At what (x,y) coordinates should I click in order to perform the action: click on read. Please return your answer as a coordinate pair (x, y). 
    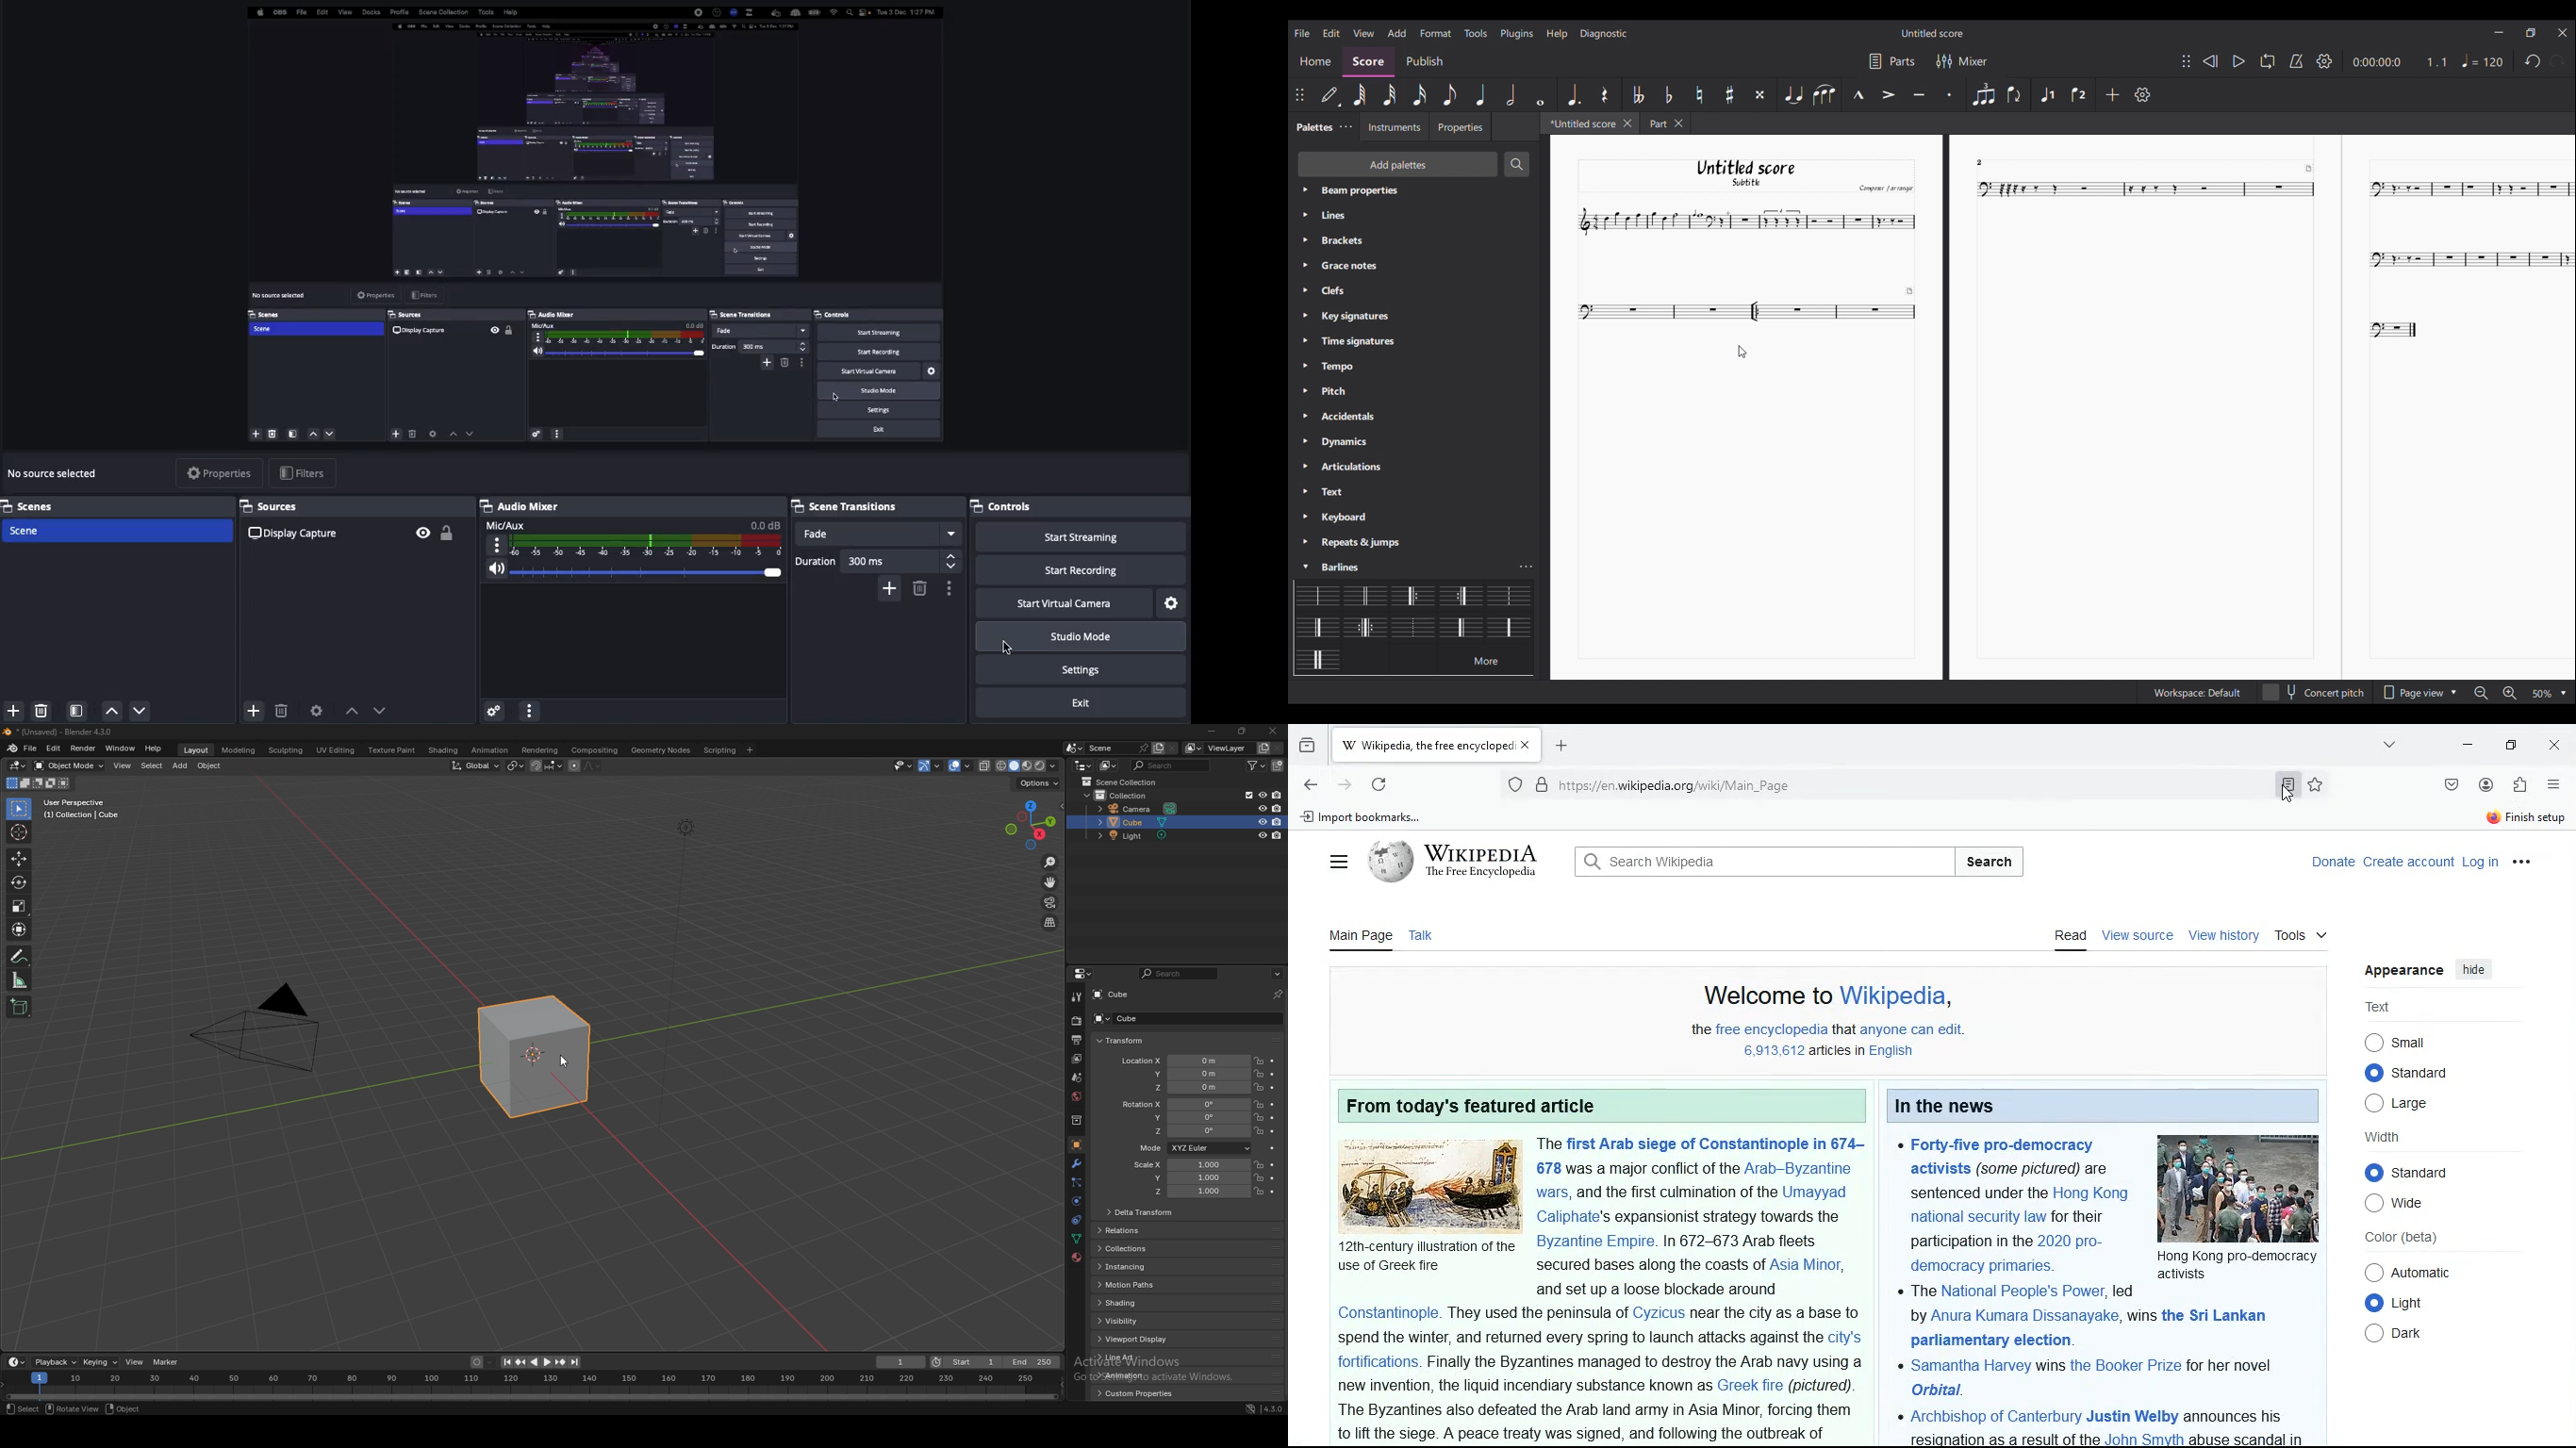
    Looking at the image, I should click on (2068, 940).